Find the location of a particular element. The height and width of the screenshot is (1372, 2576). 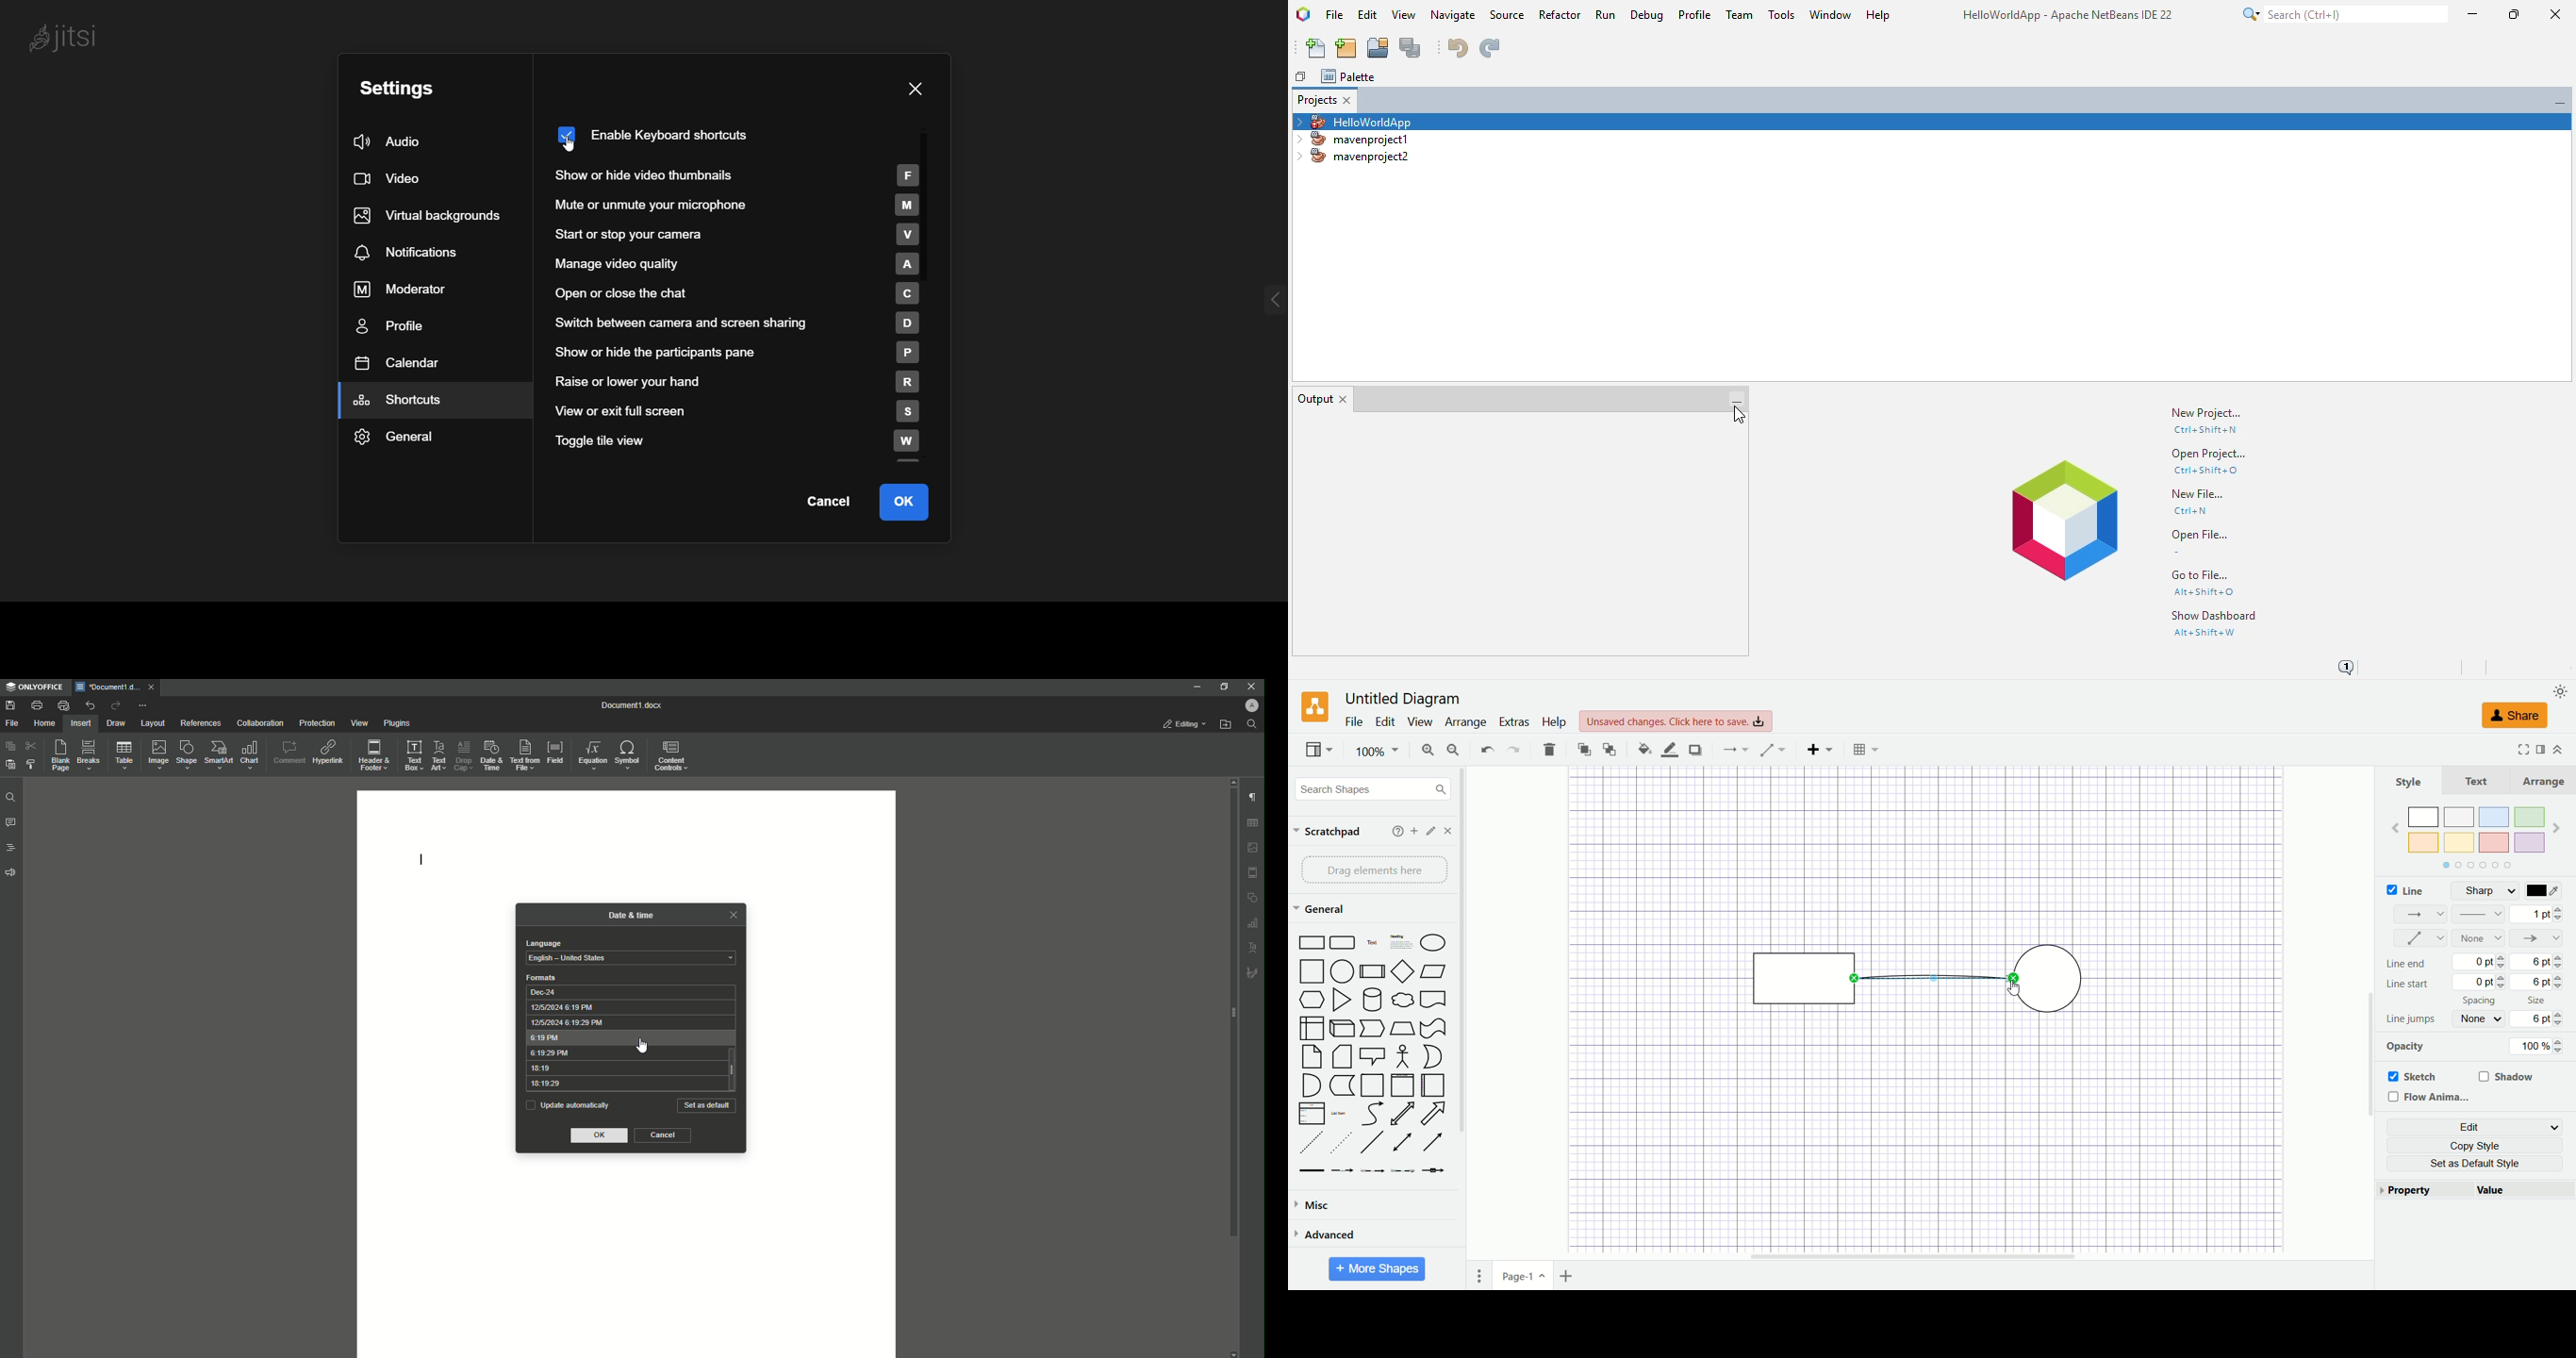

6 pt is located at coordinates (2538, 984).